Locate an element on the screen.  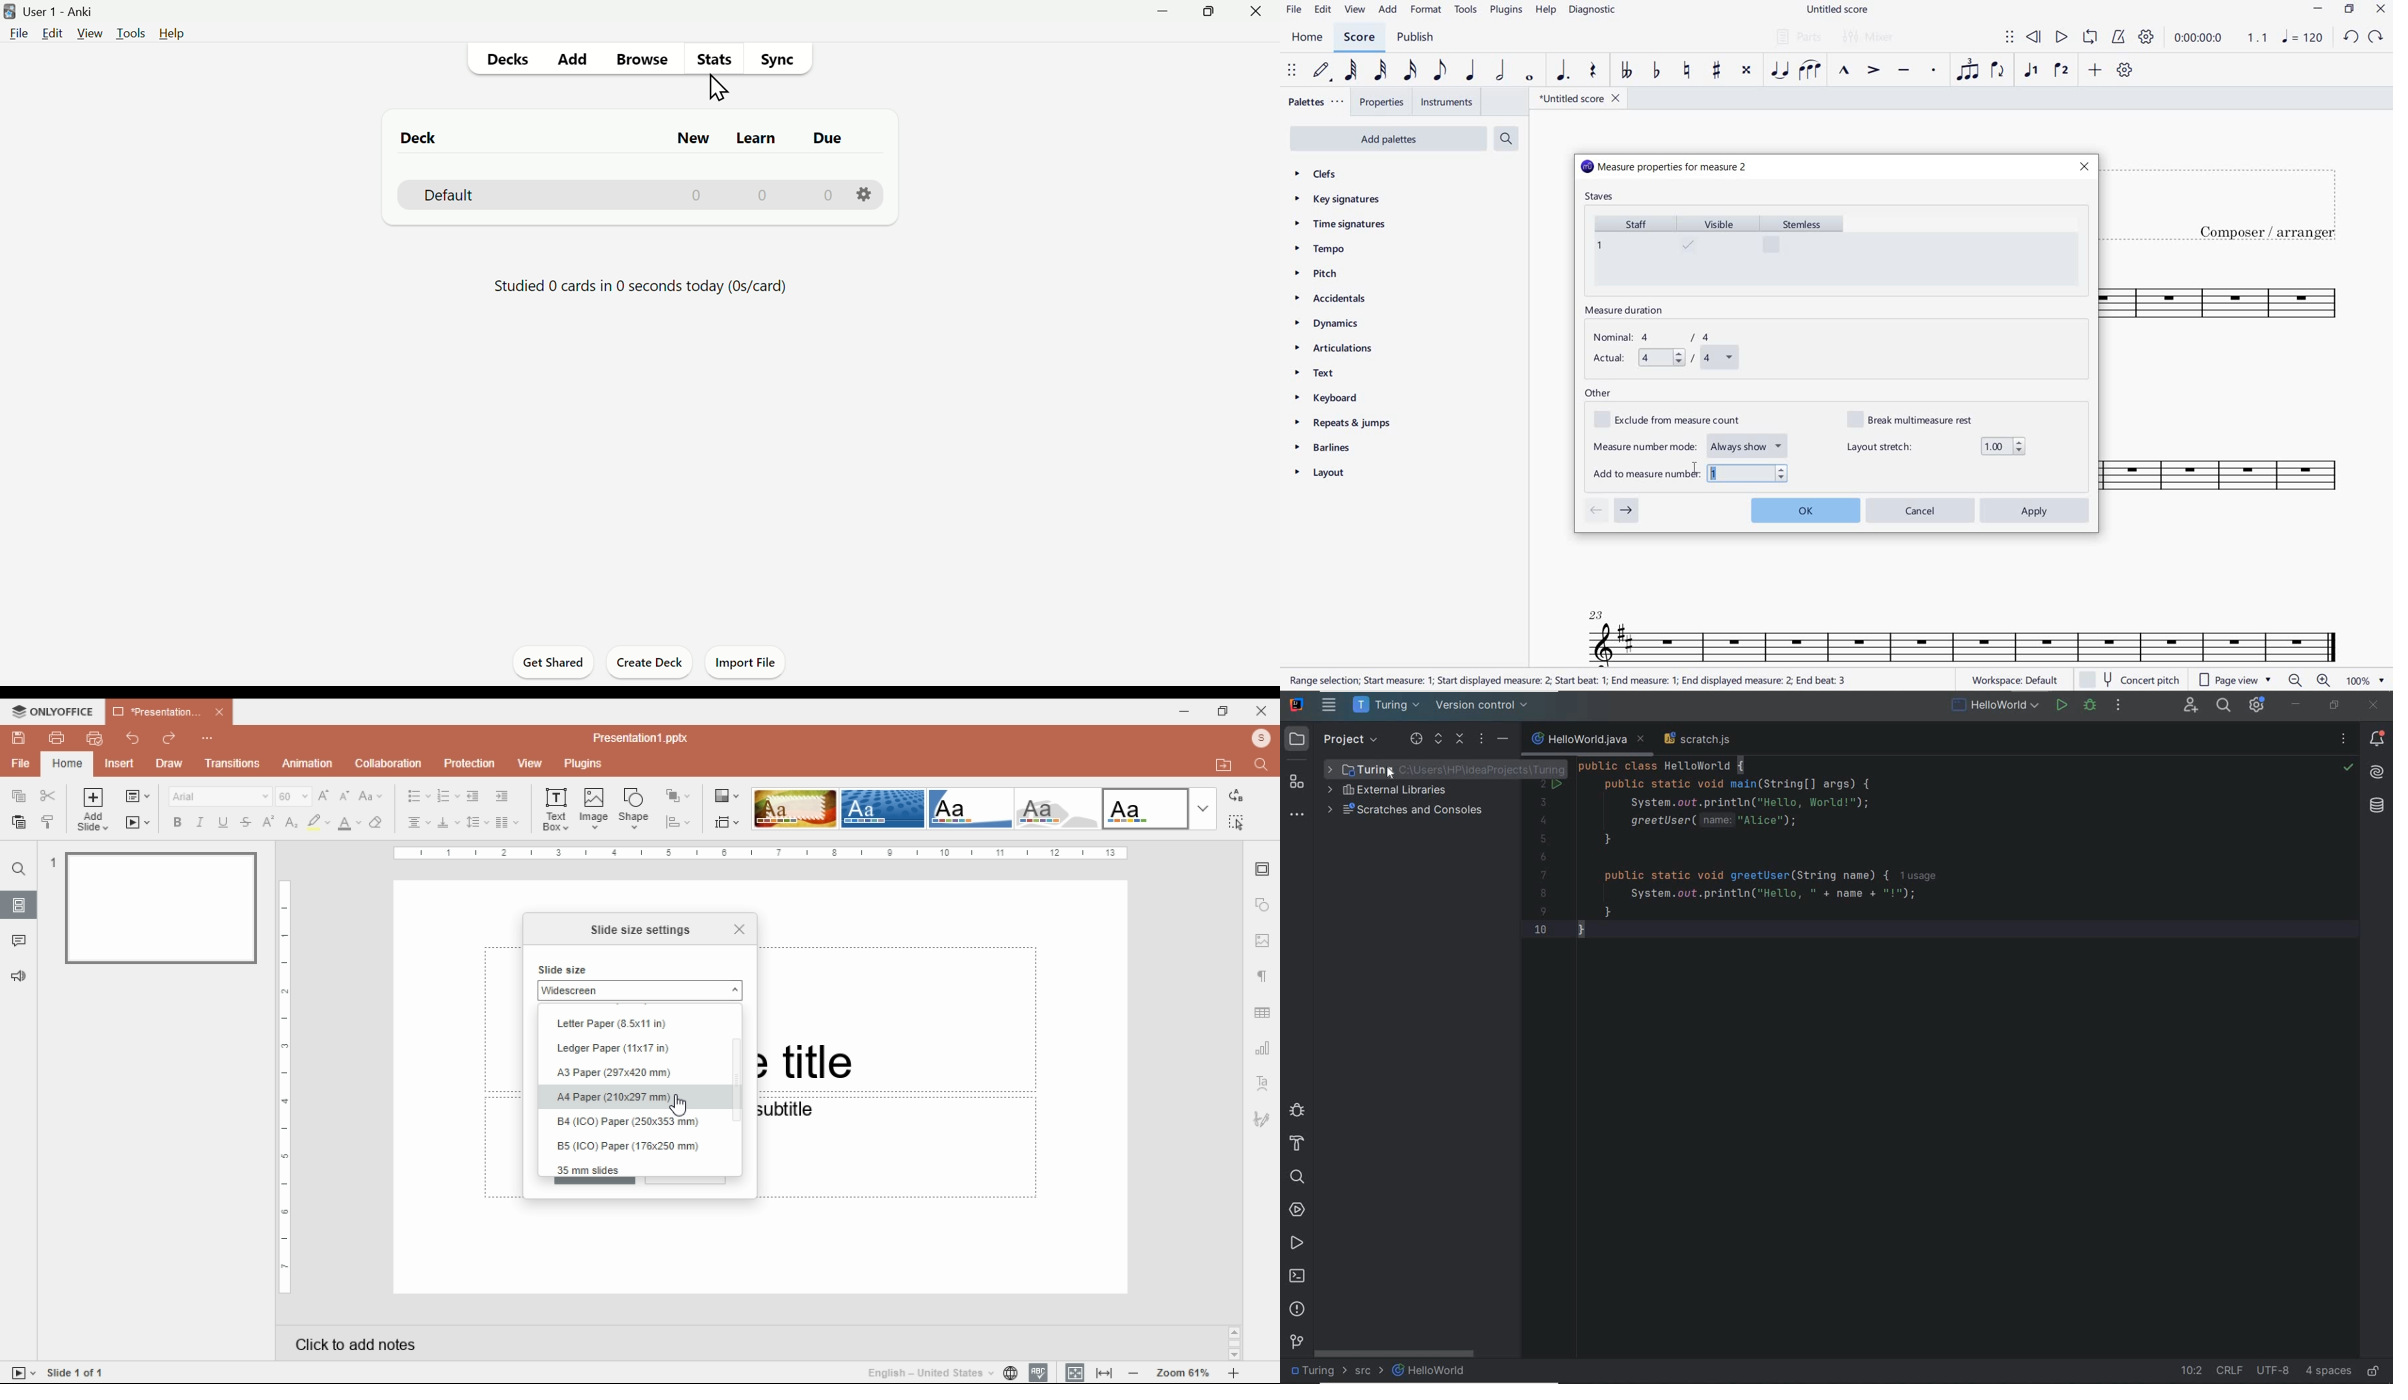
Import File is located at coordinates (746, 661).